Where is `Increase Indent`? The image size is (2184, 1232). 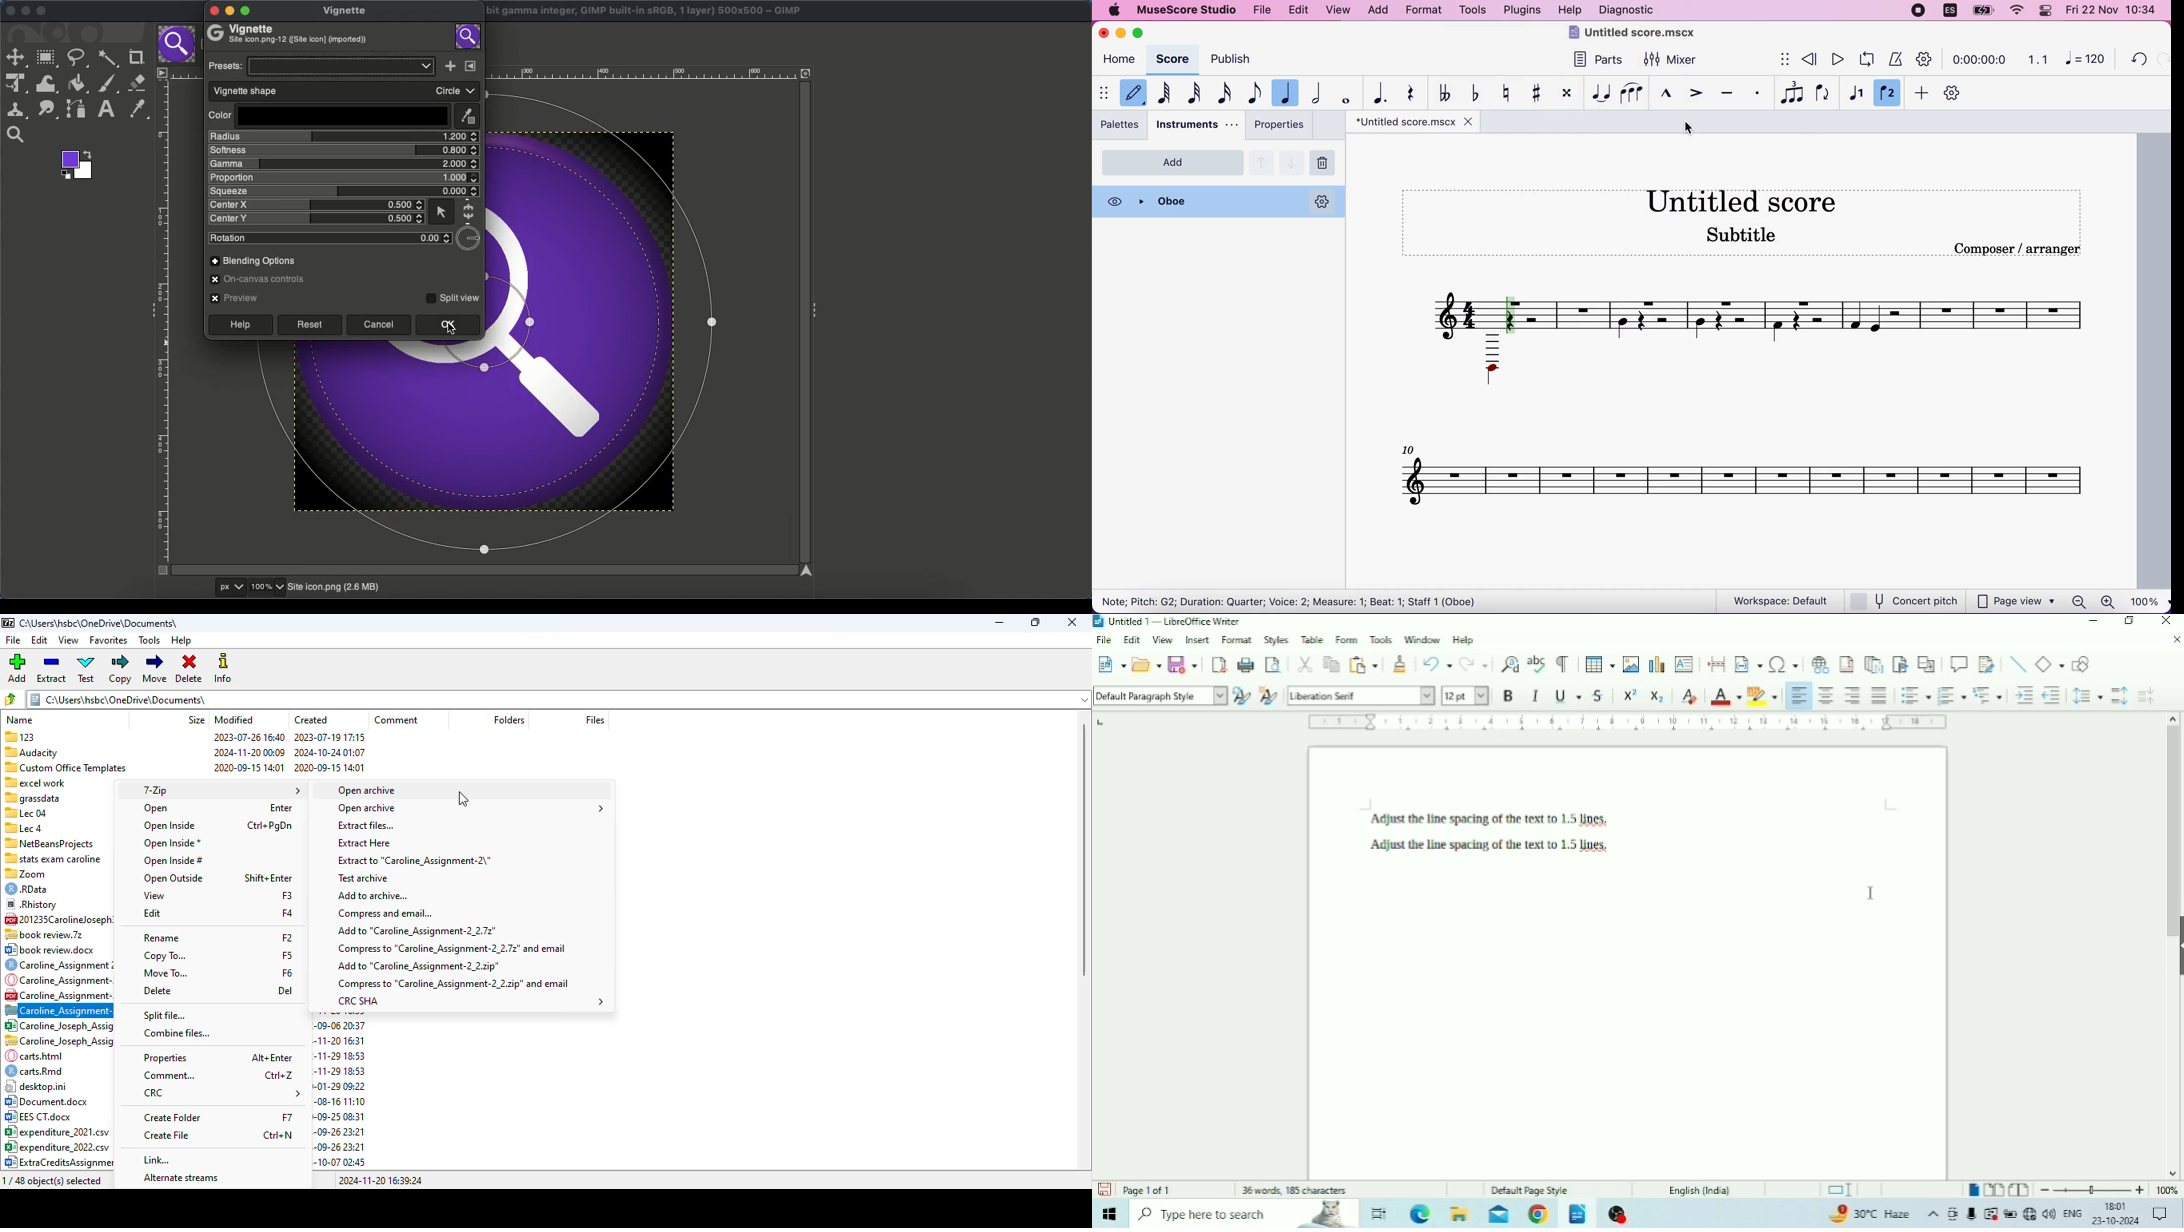
Increase Indent is located at coordinates (2025, 696).